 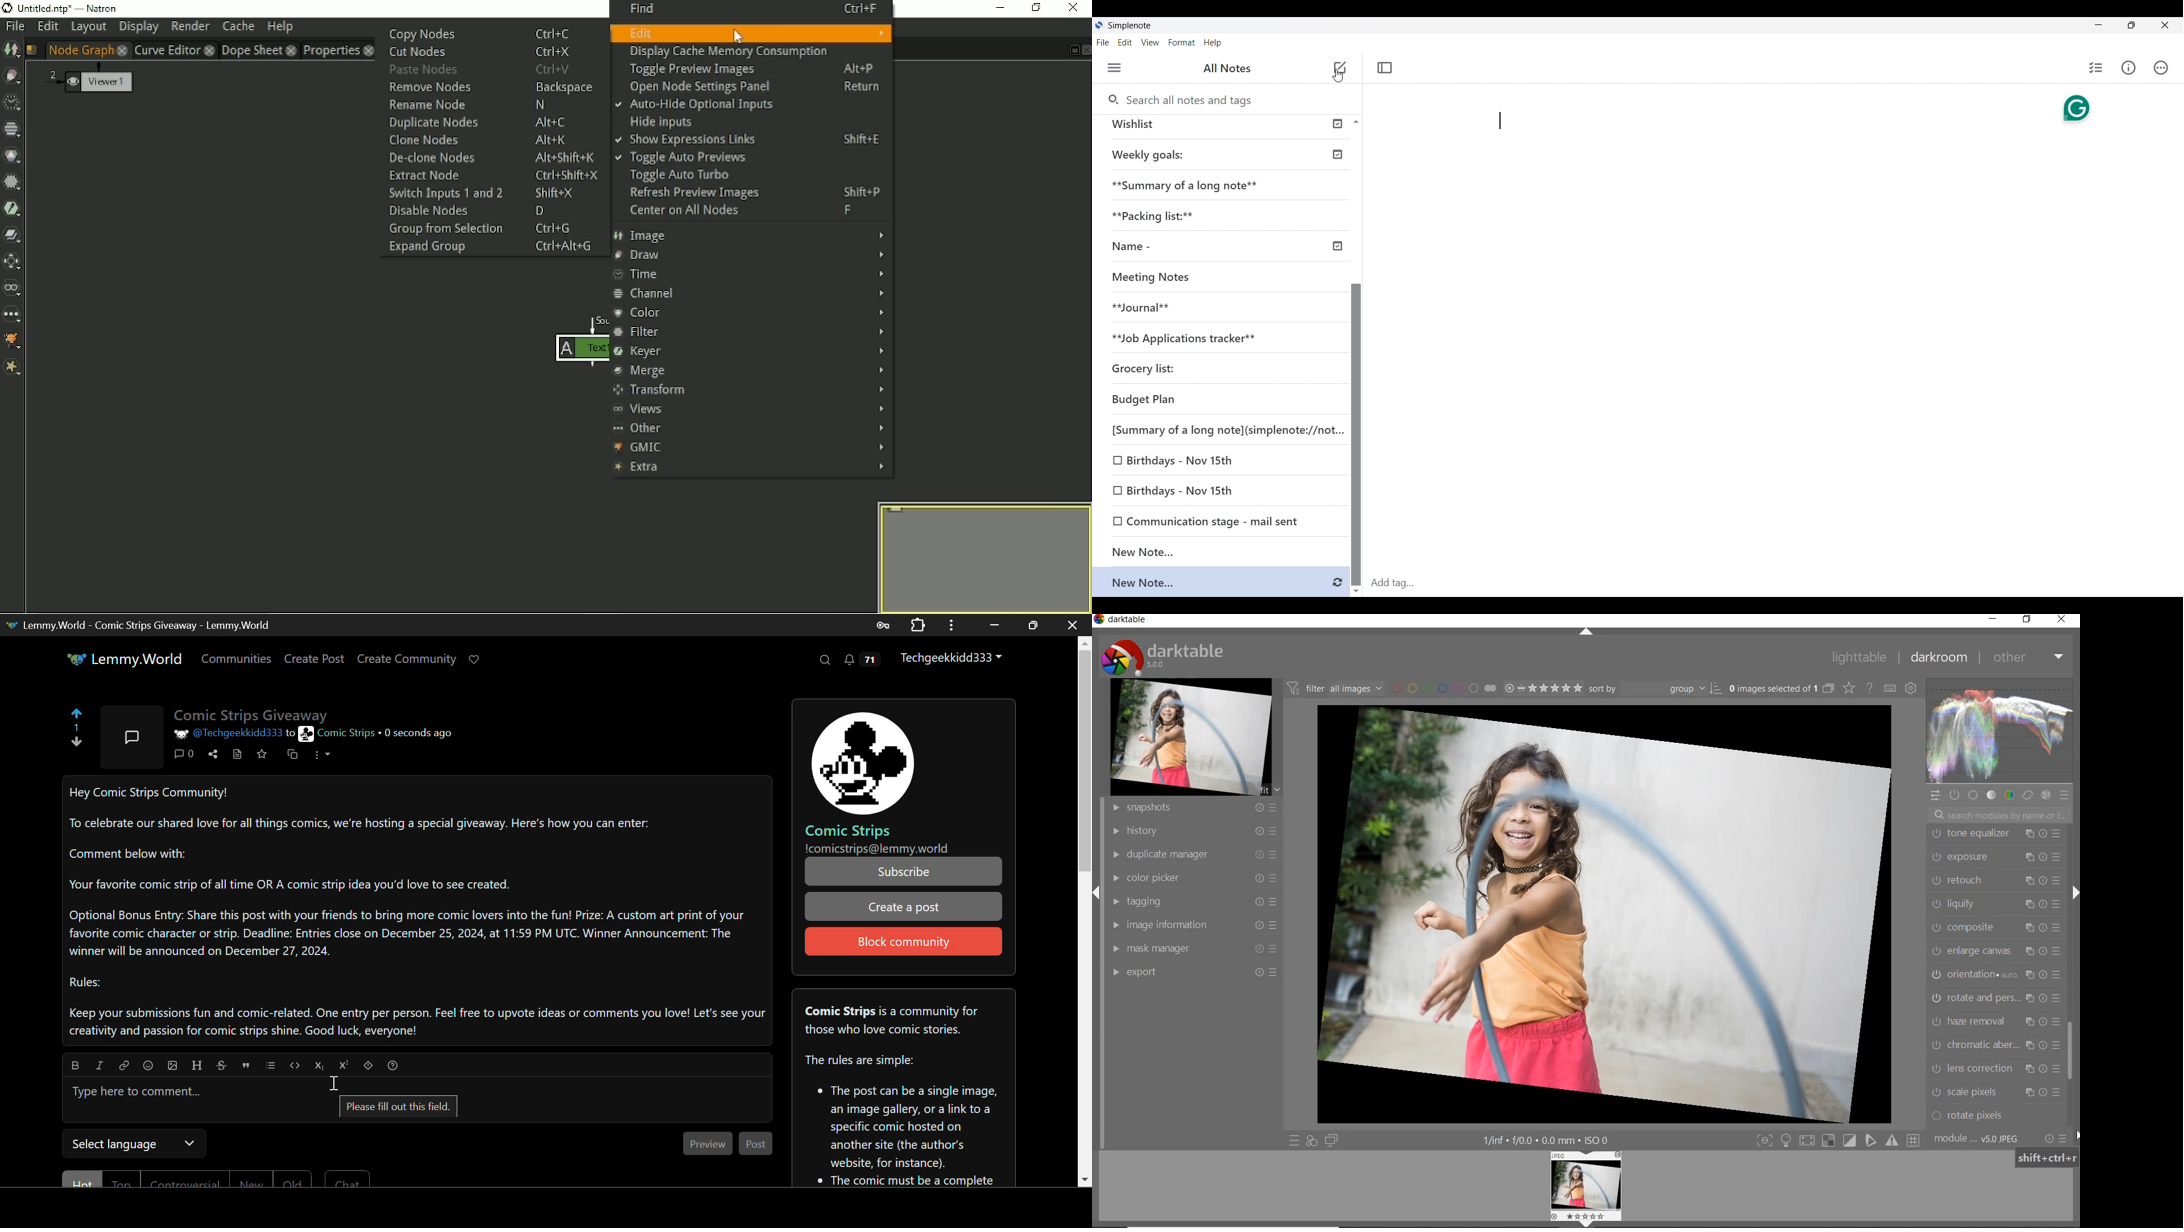 What do you see at coordinates (1339, 154) in the screenshot?
I see `published` at bounding box center [1339, 154].